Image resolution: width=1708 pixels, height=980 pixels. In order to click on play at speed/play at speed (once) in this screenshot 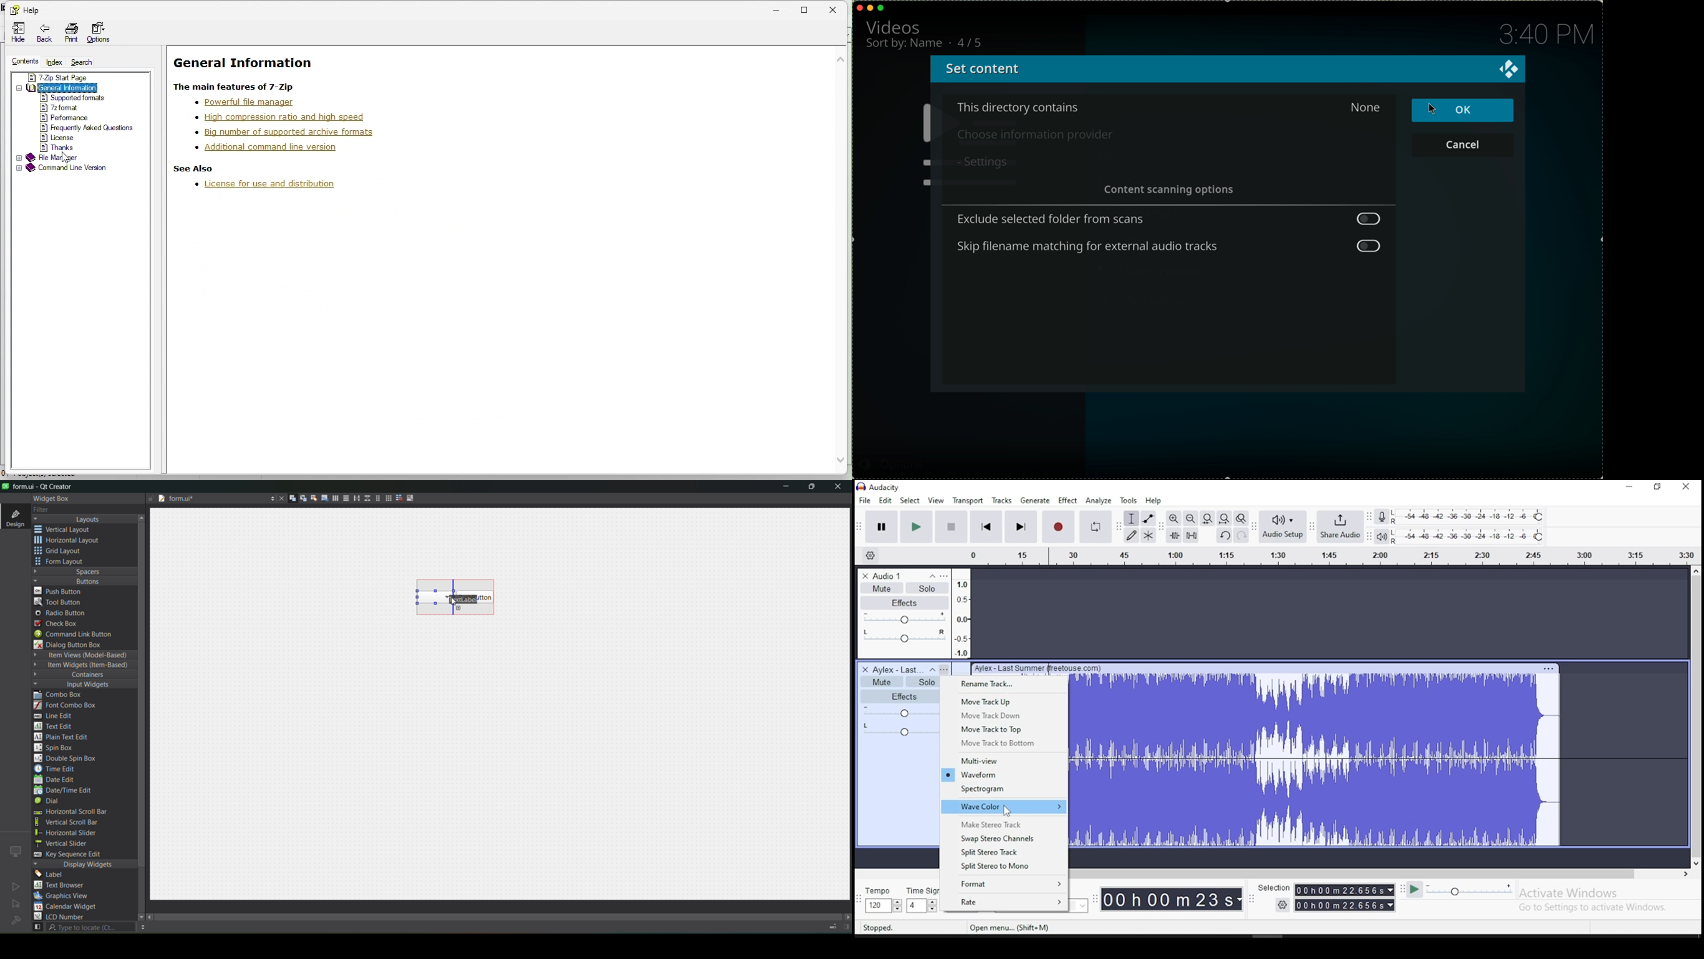, I will do `click(1460, 892)`.